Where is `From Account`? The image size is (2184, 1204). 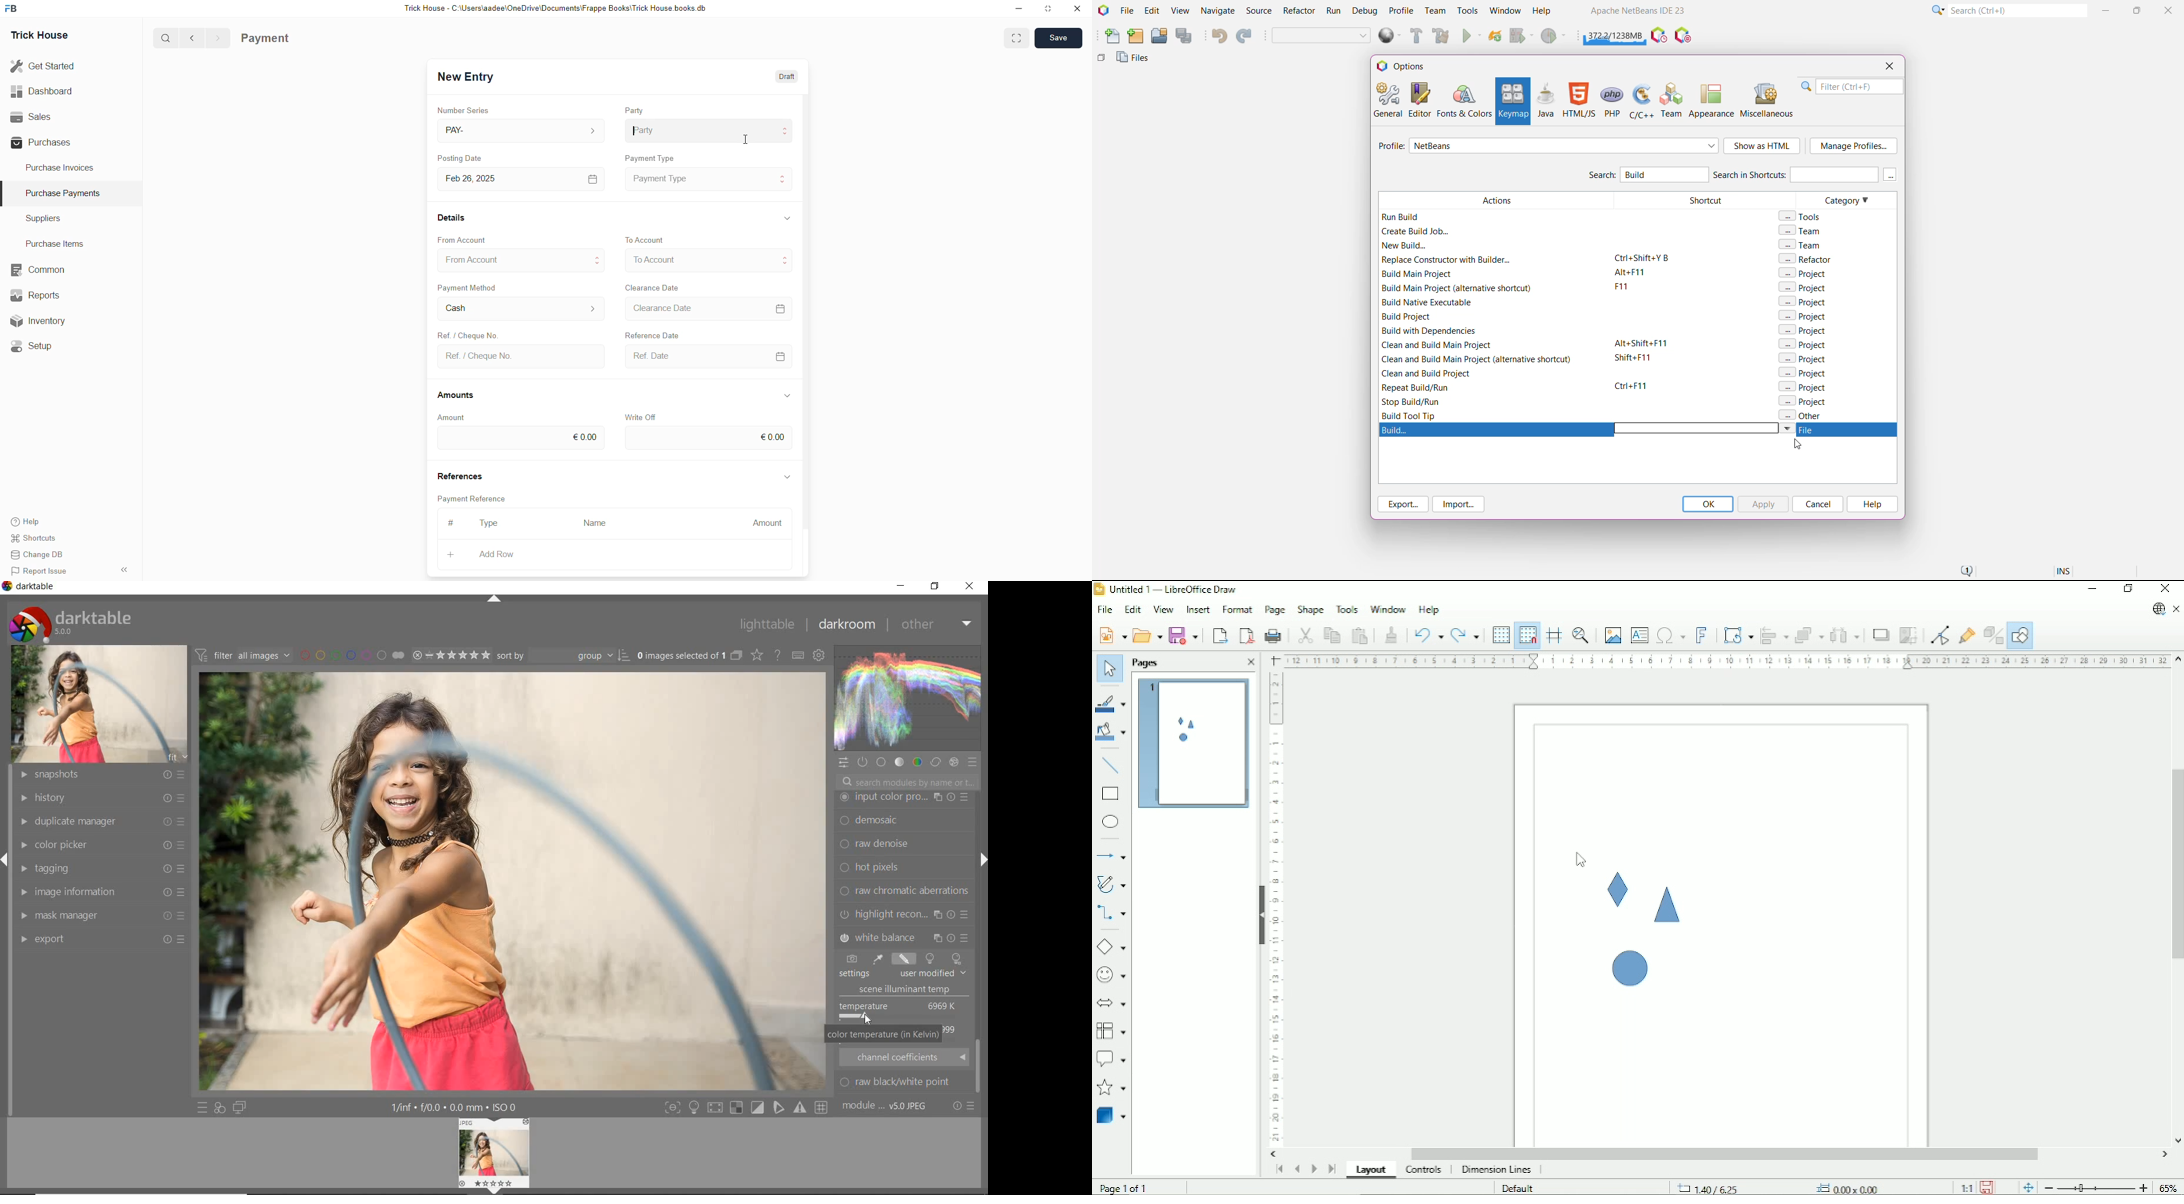 From Account is located at coordinates (464, 239).